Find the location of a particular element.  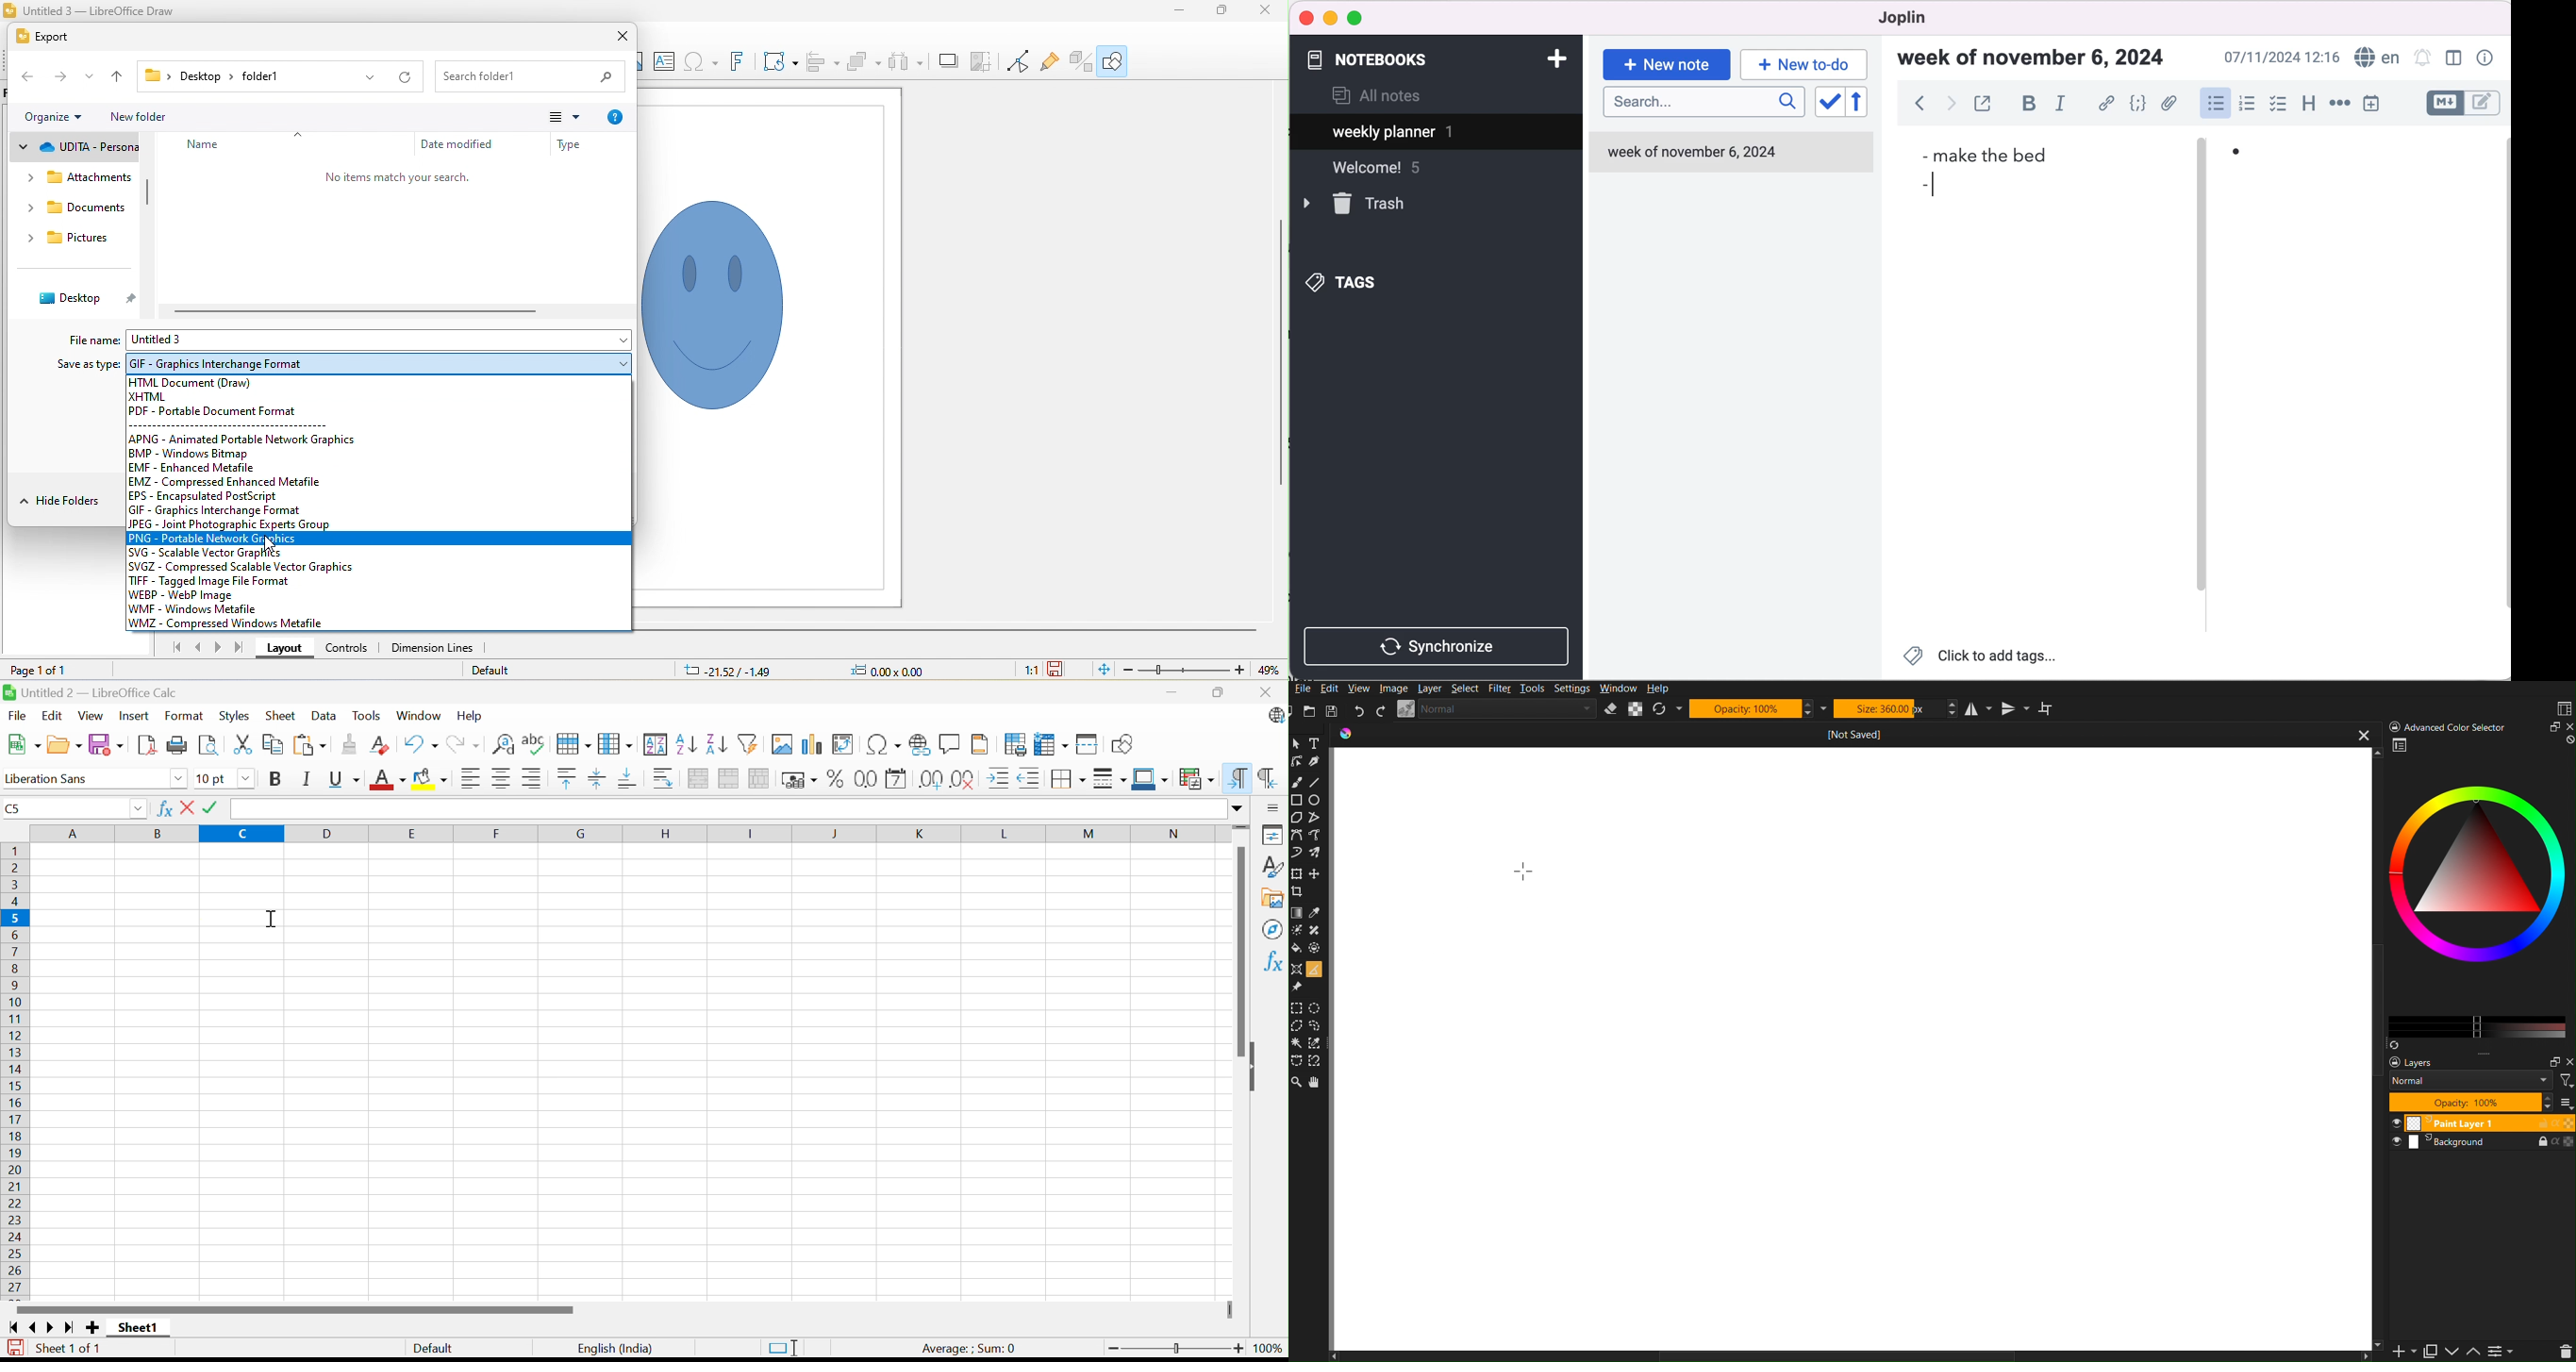

Spelling is located at coordinates (575, 745).